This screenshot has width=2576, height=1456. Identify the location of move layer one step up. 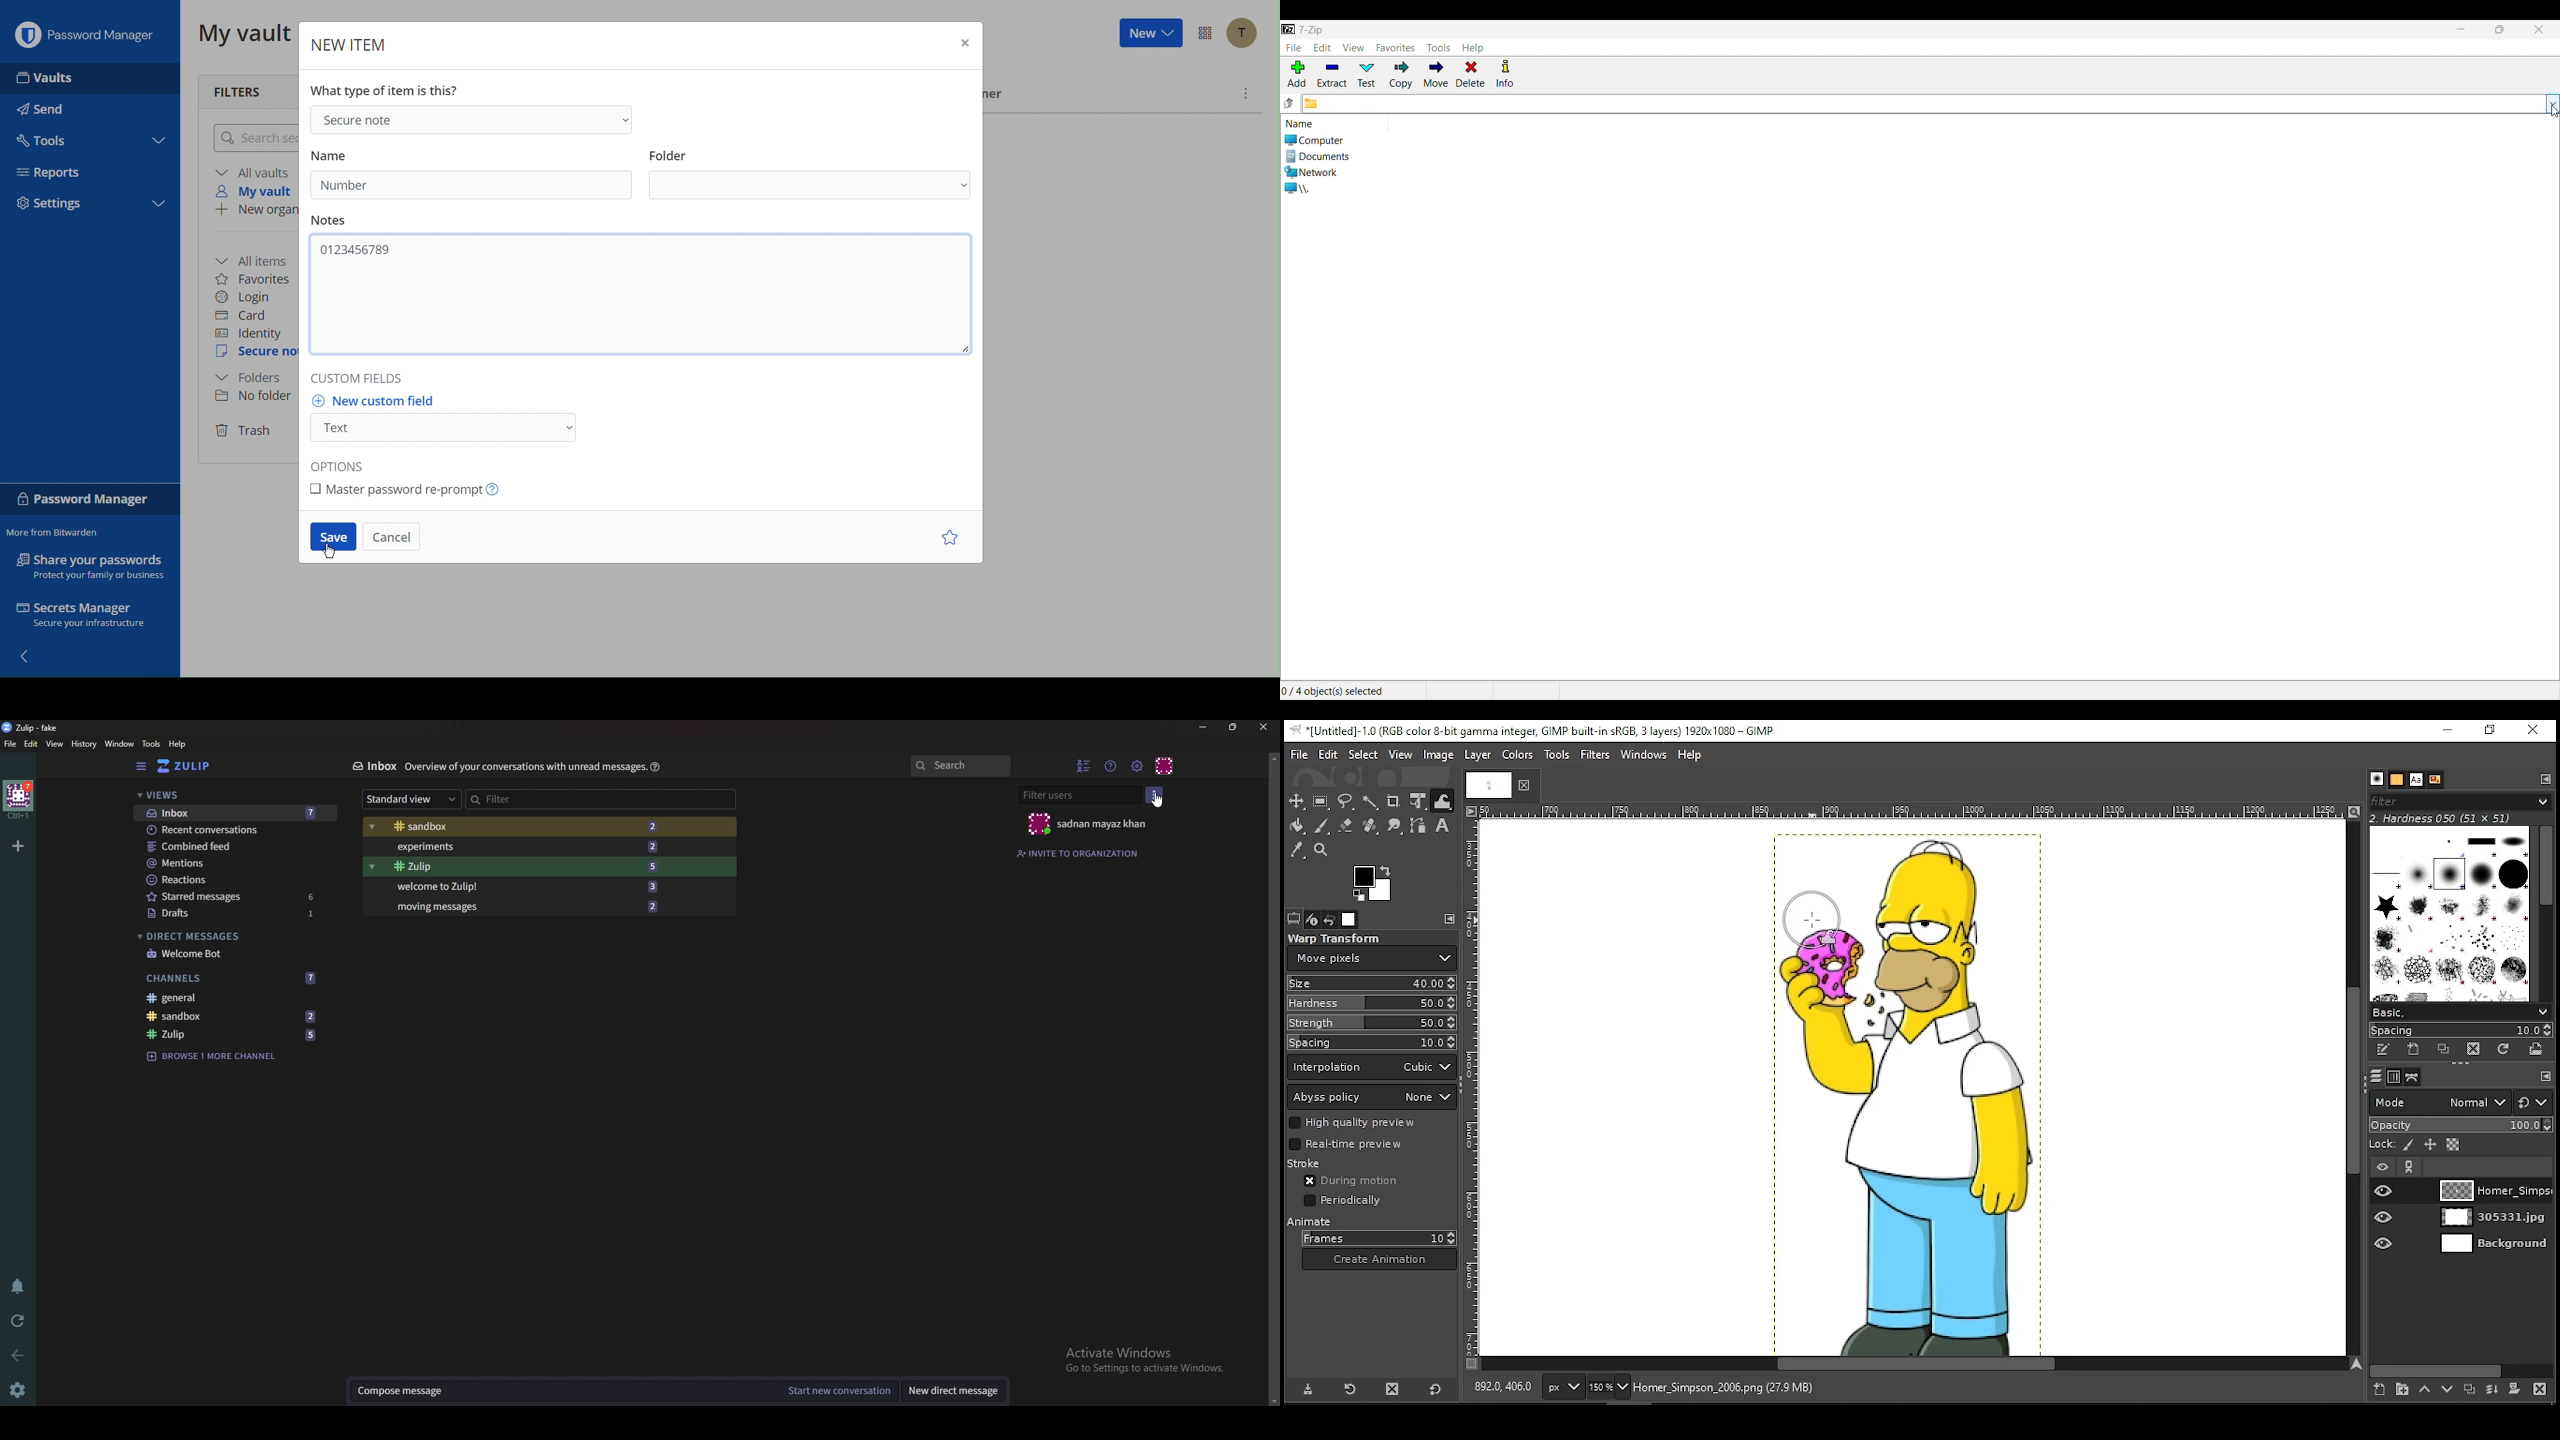
(2426, 1392).